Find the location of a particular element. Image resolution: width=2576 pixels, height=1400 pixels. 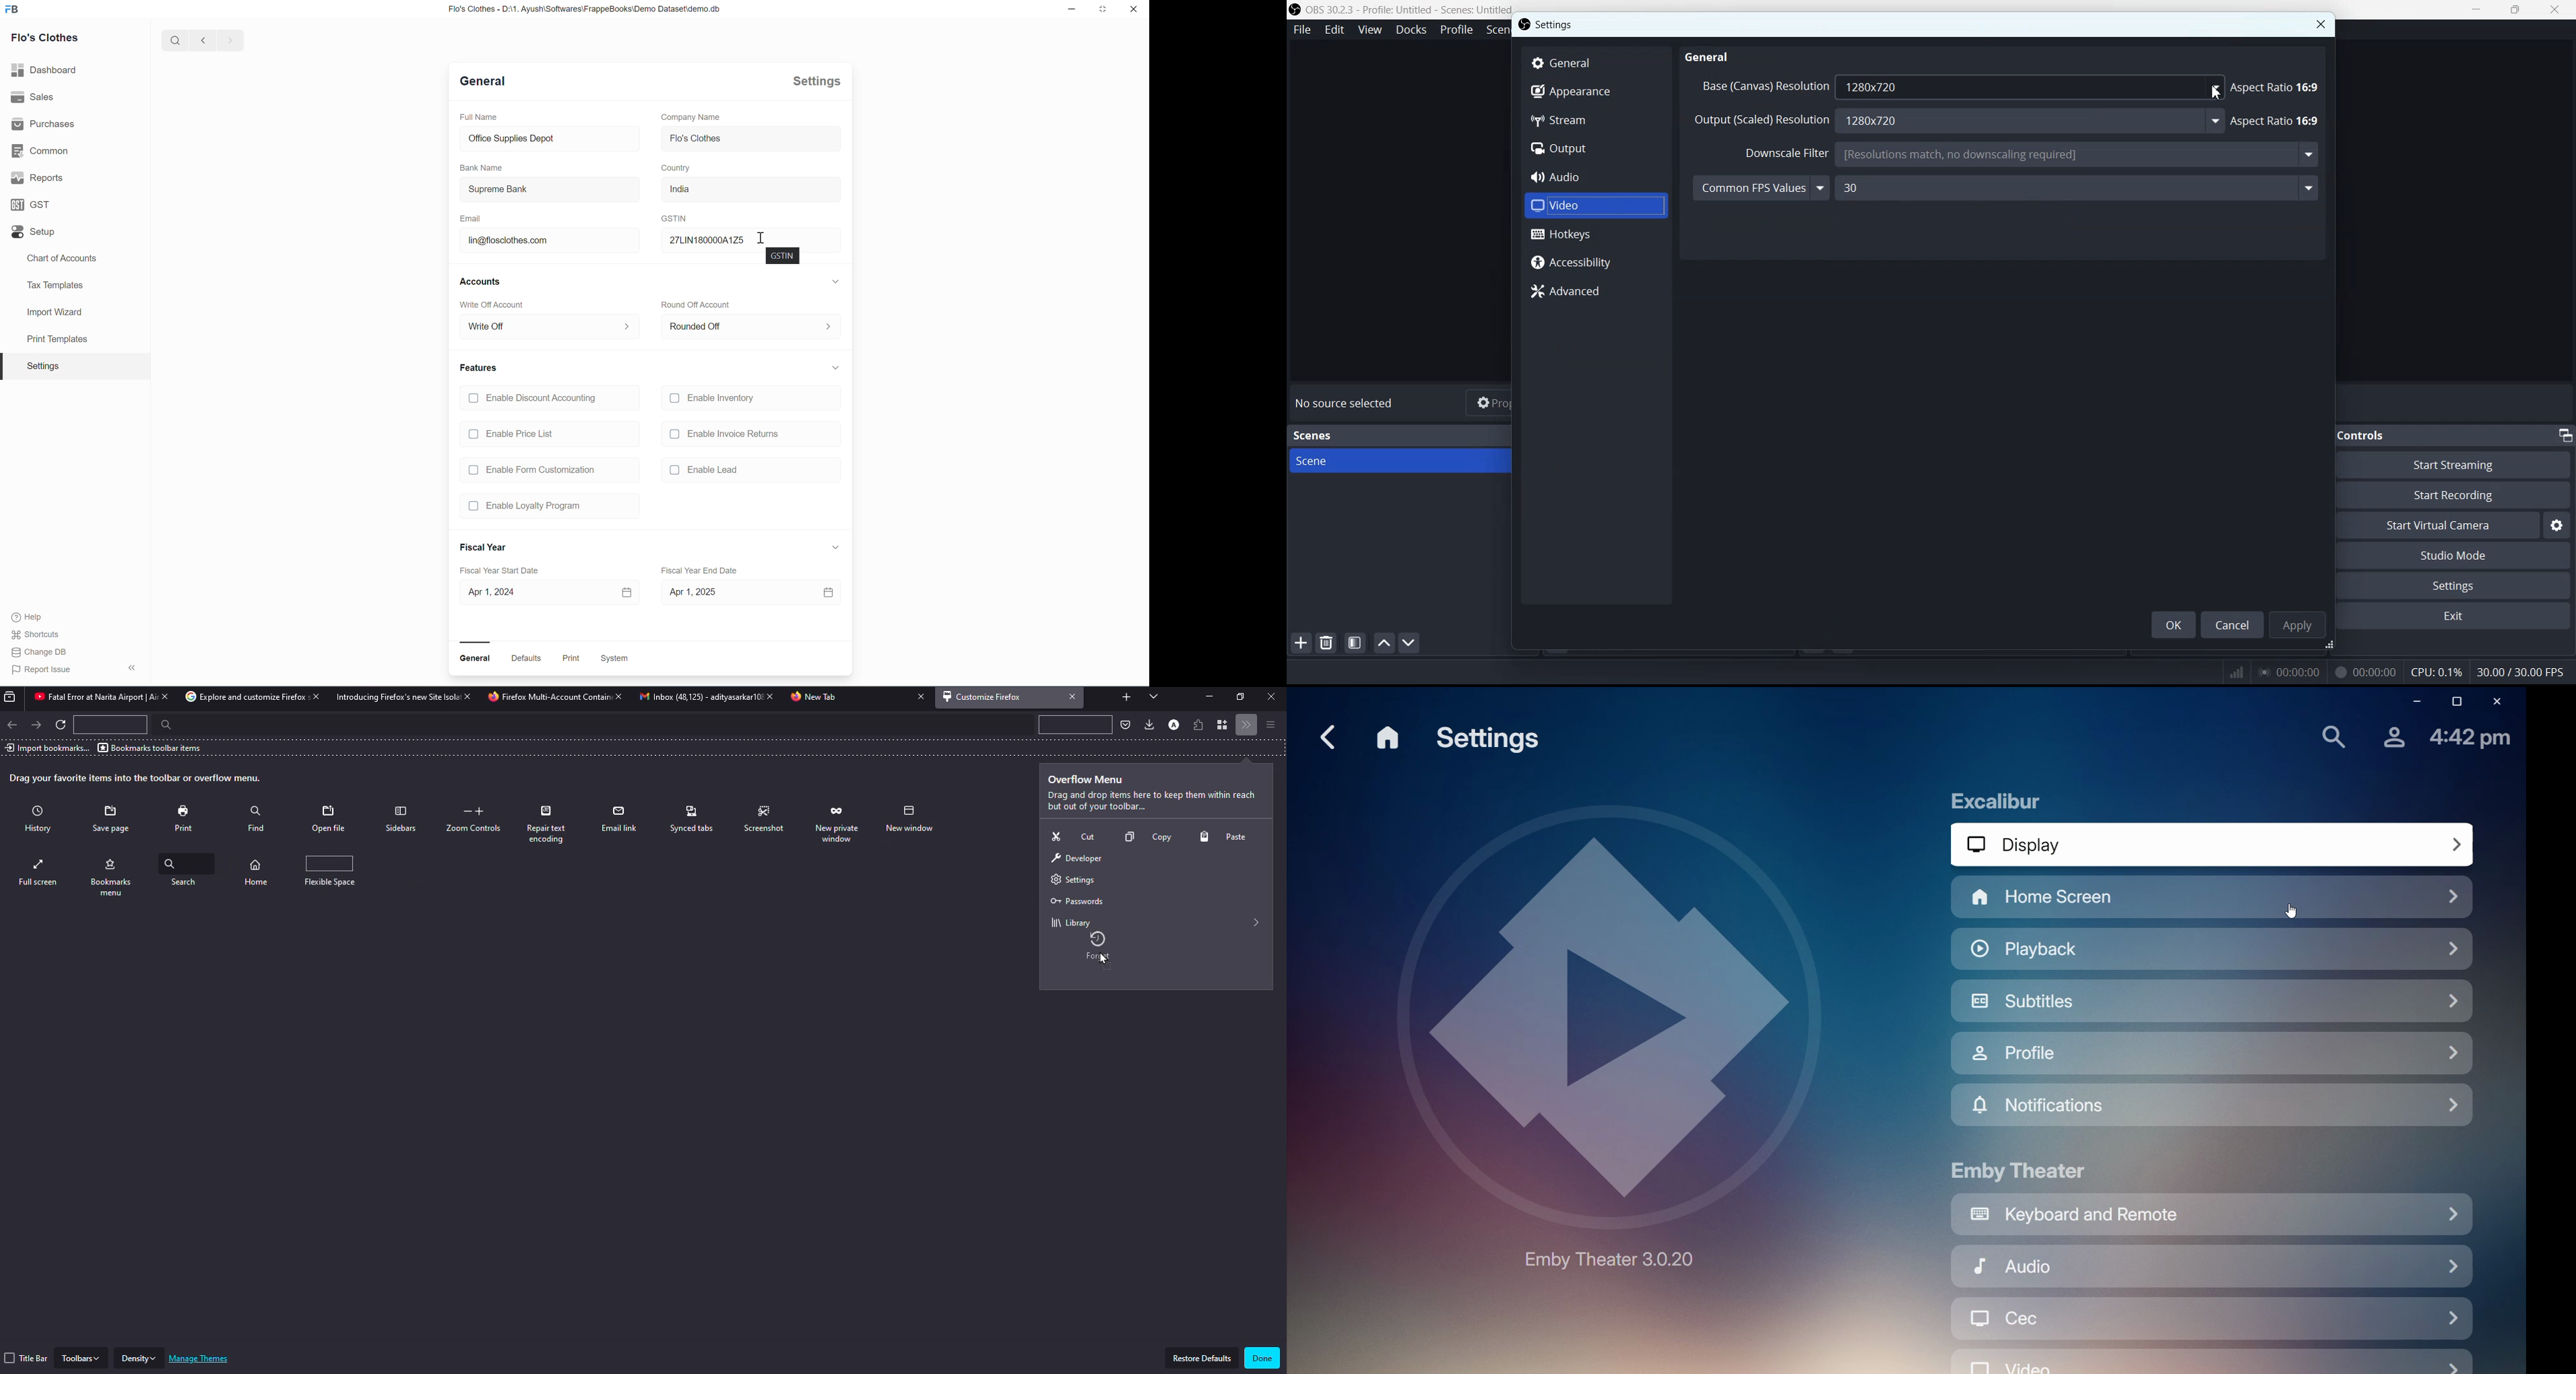

paste is located at coordinates (1227, 837).